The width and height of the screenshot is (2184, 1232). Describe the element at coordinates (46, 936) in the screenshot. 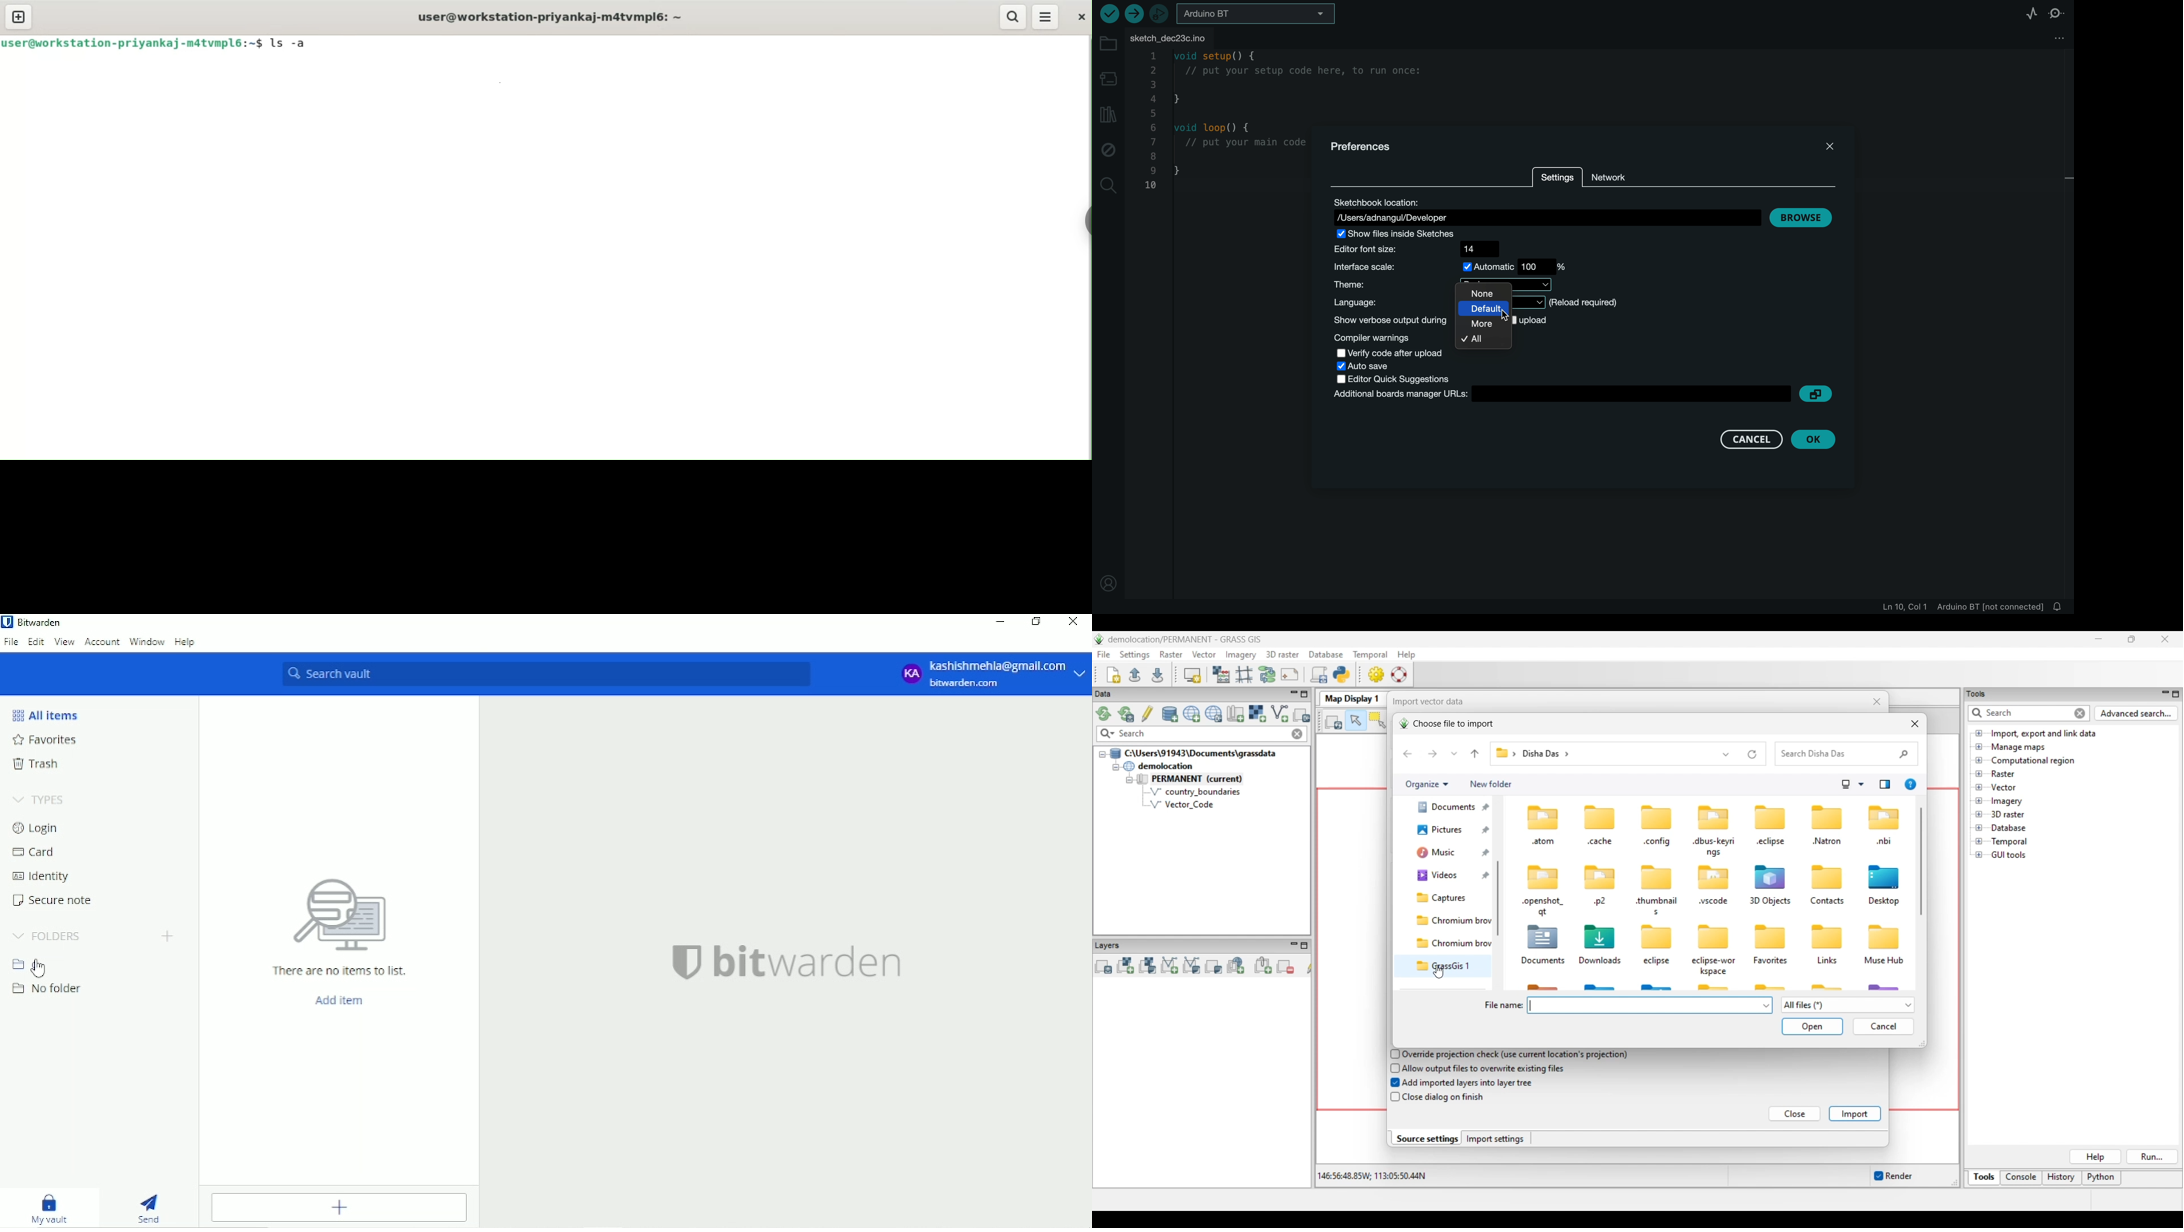

I see `Folders` at that location.